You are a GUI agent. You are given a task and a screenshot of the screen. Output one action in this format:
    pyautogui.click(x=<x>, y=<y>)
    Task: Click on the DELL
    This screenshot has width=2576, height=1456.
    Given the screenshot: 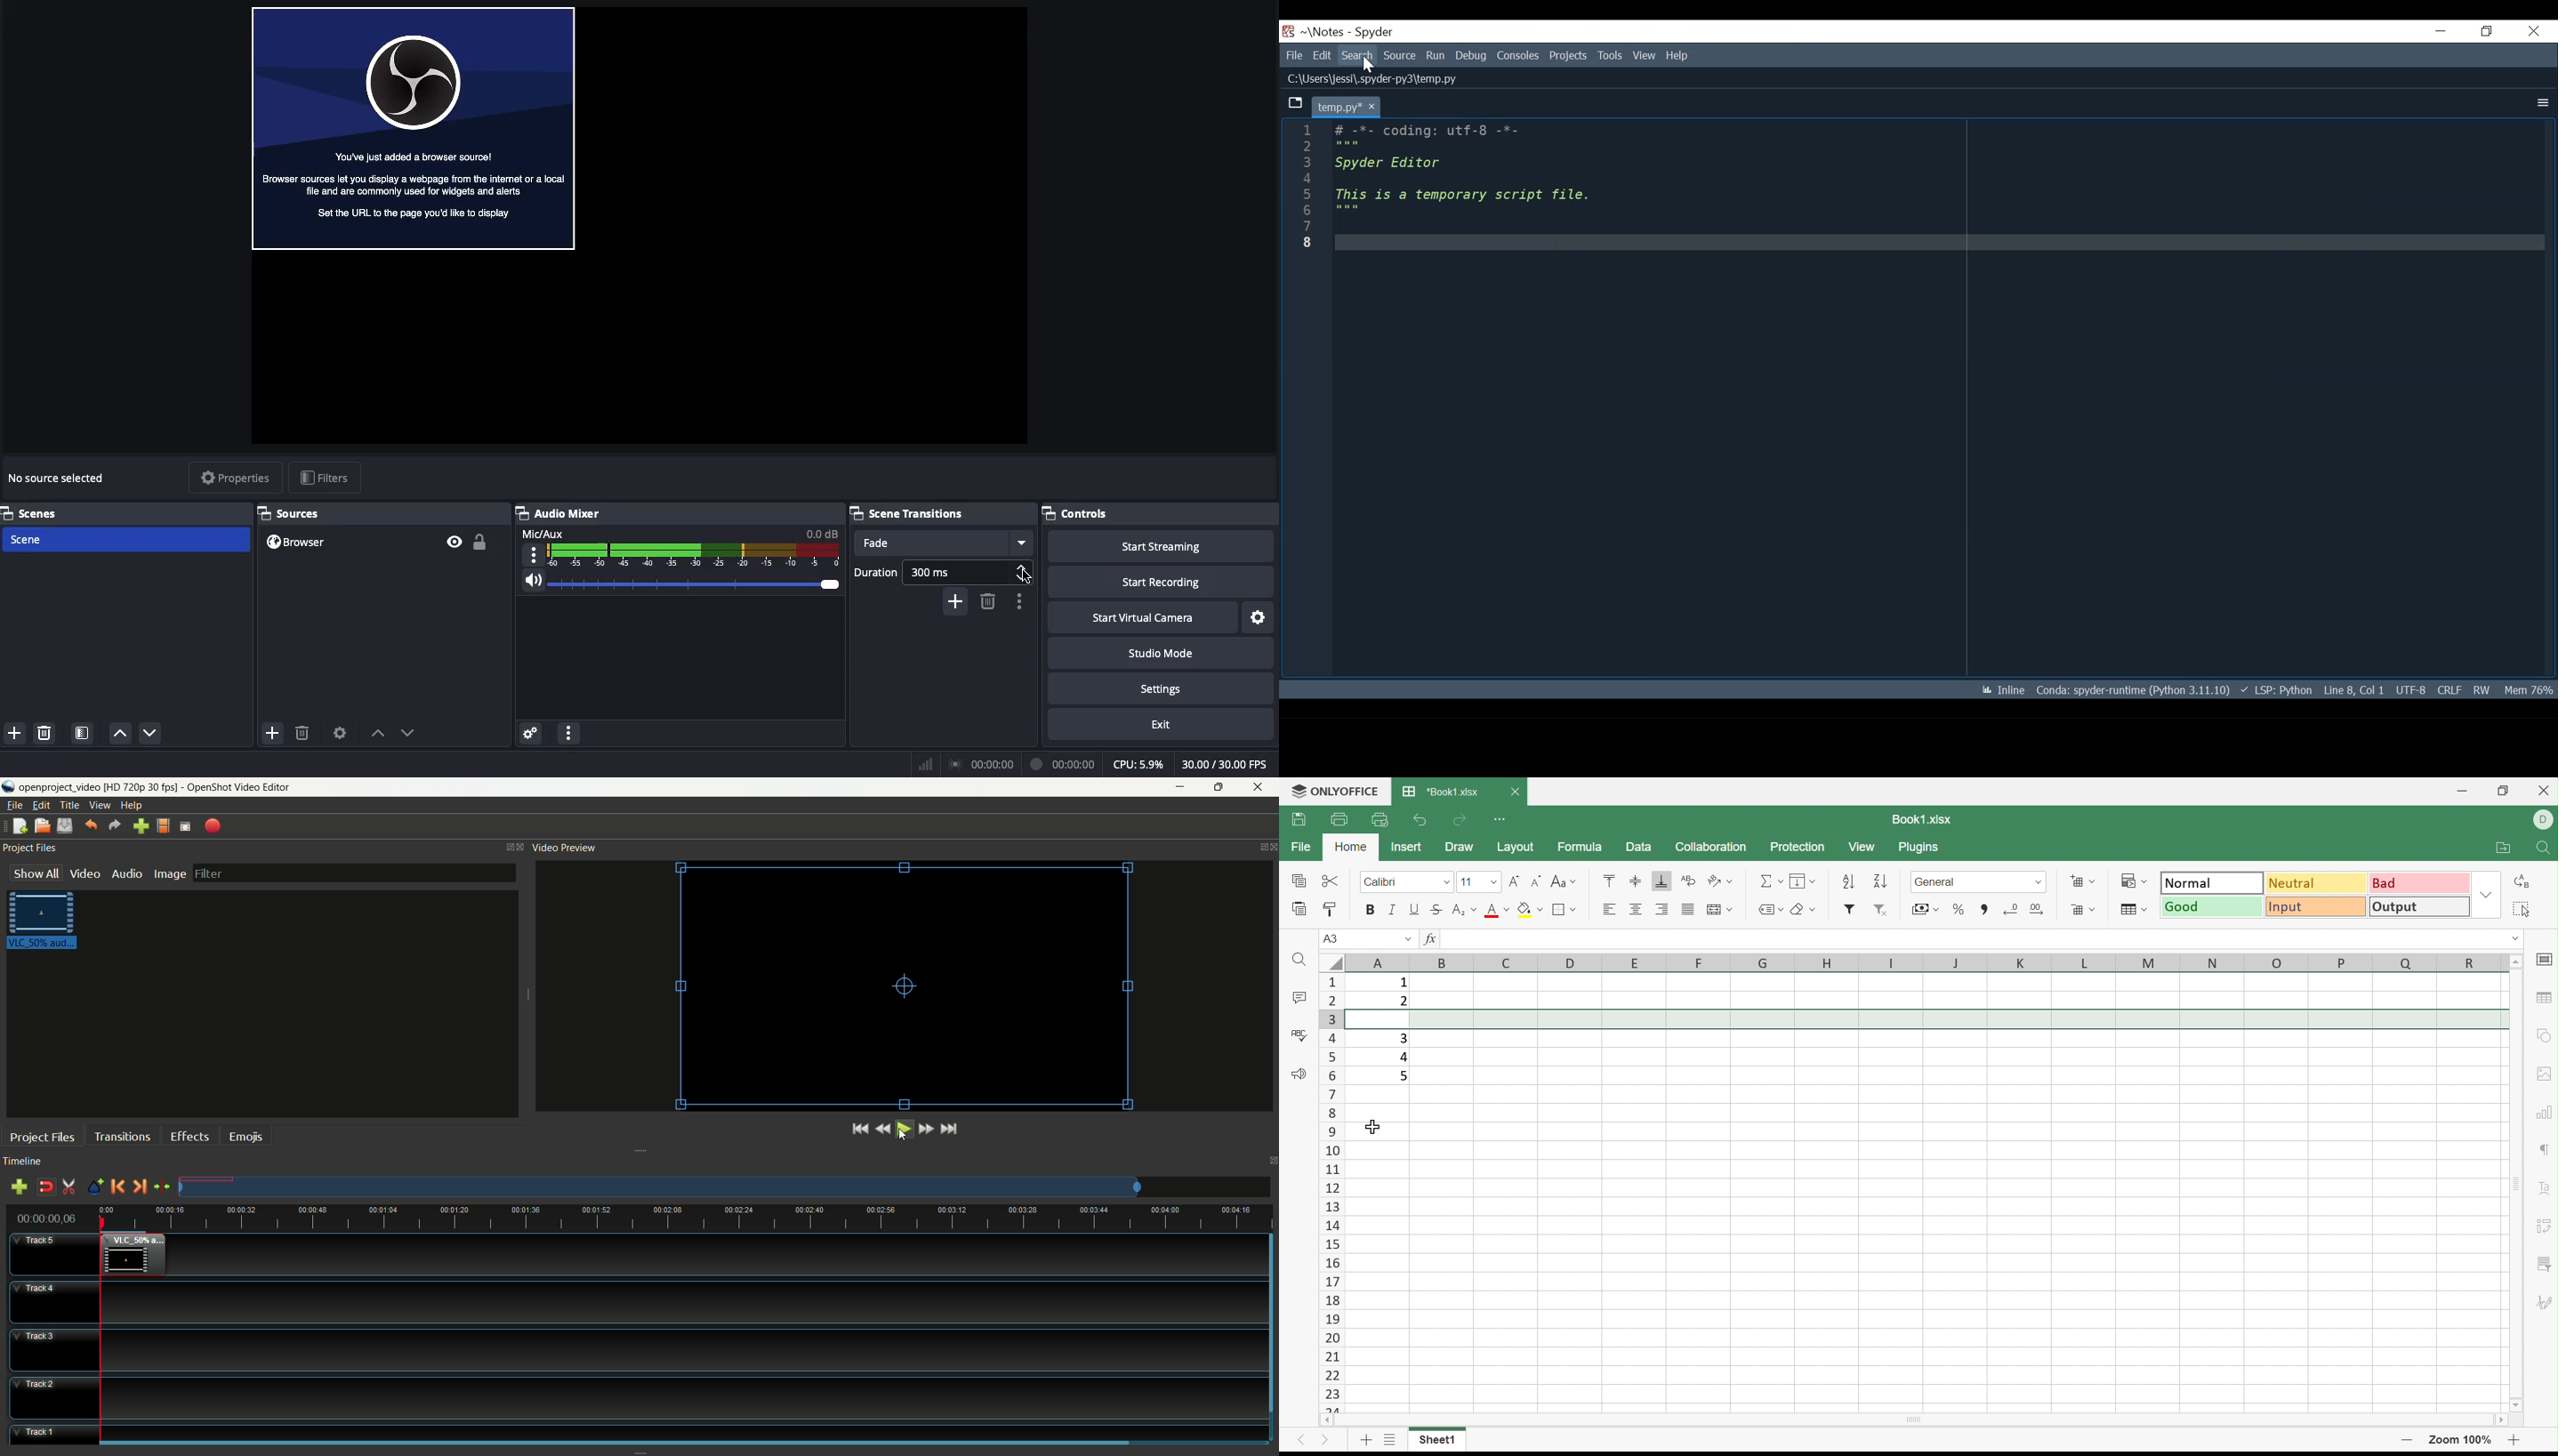 What is the action you would take?
    pyautogui.click(x=2543, y=820)
    